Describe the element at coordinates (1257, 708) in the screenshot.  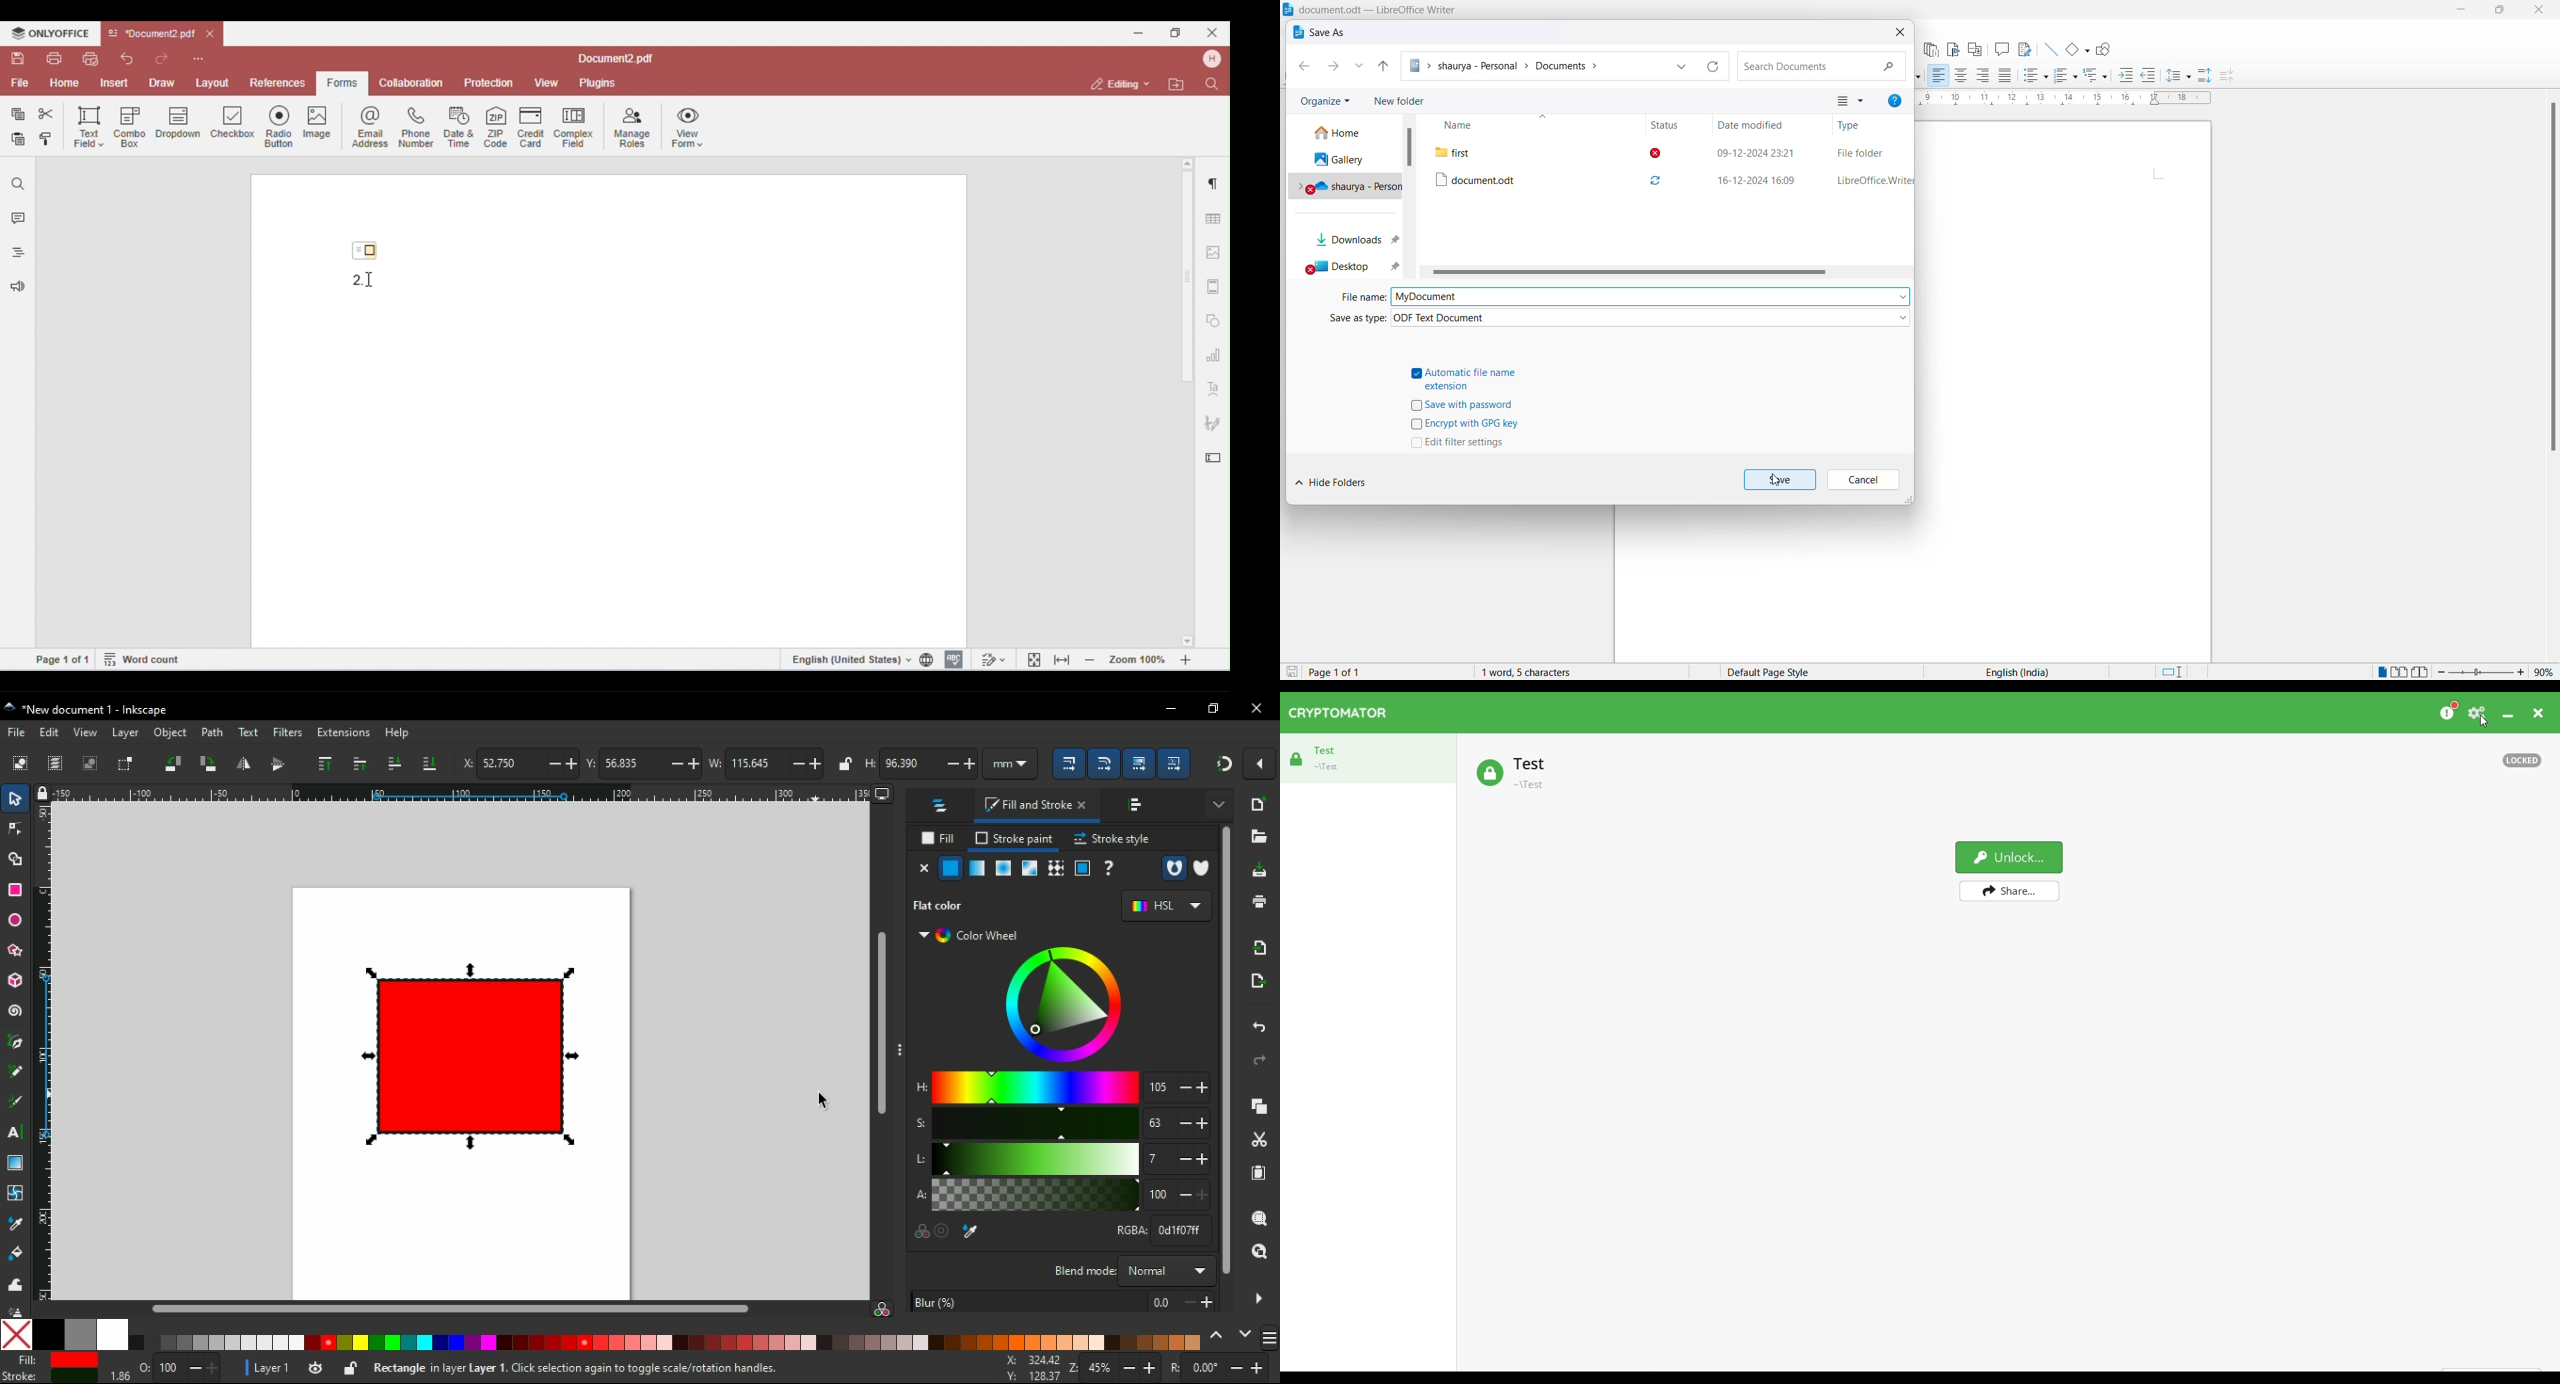
I see `close window` at that location.